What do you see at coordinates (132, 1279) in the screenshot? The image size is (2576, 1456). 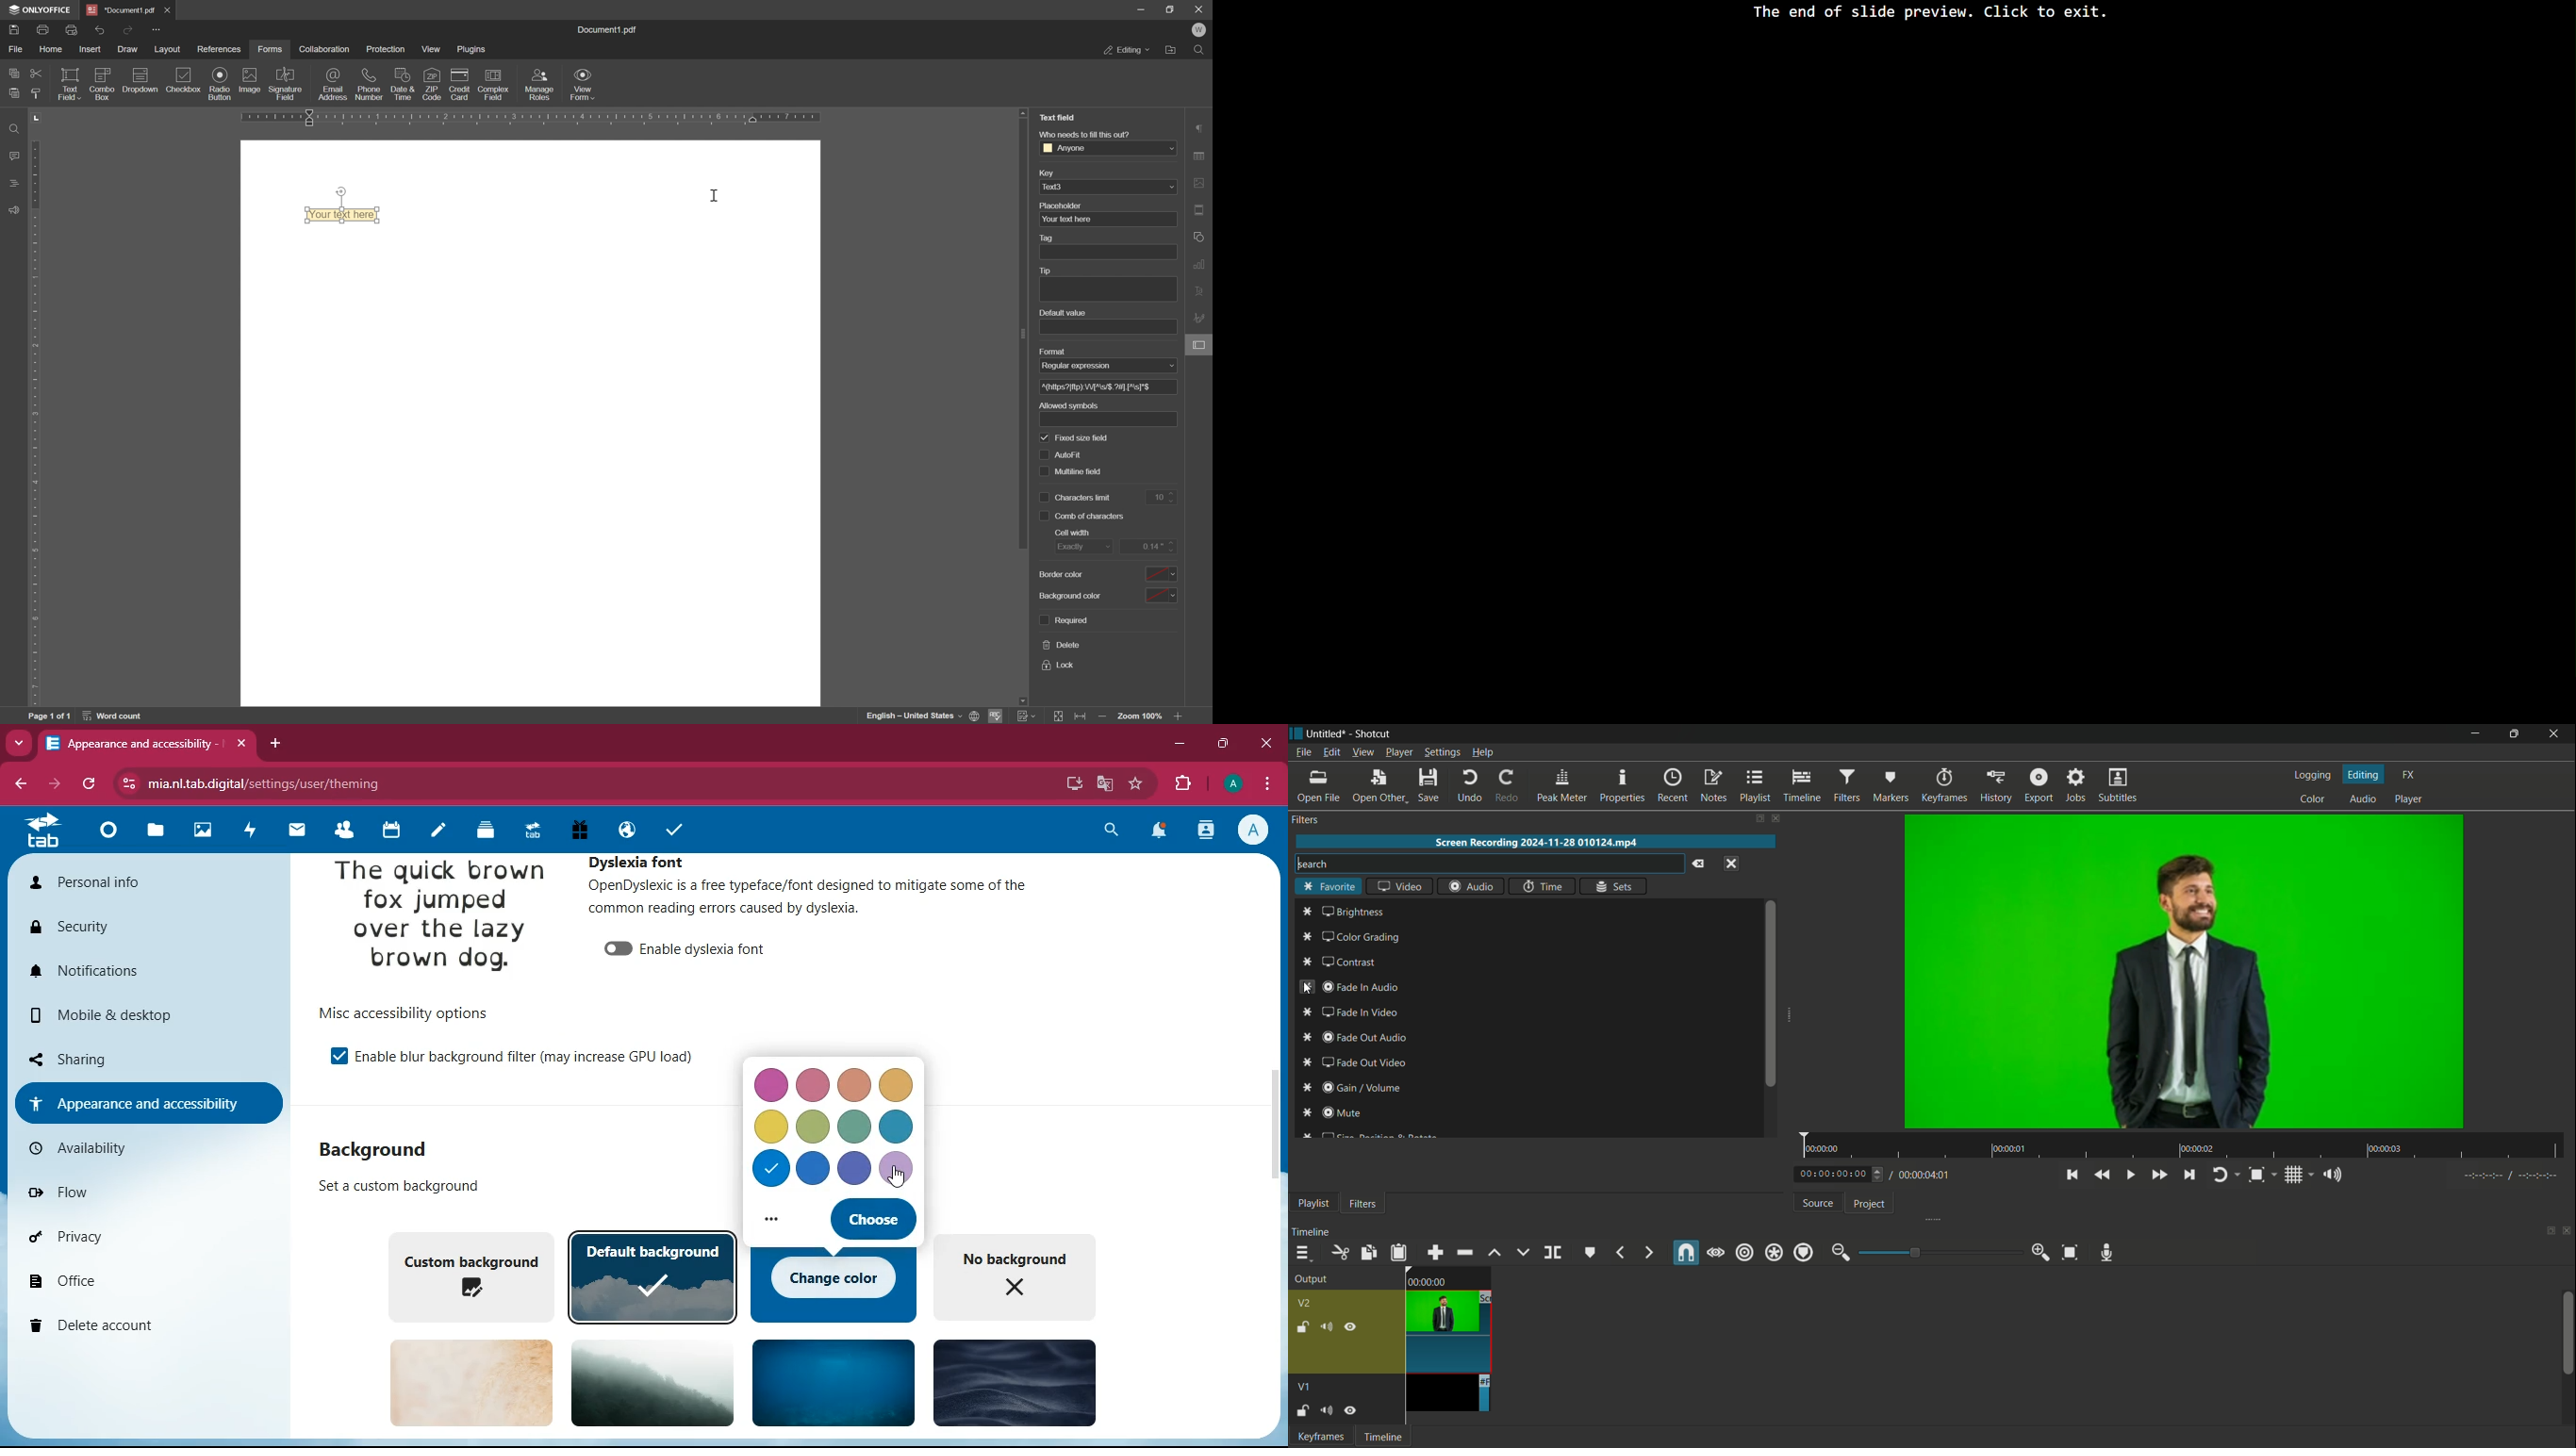 I see `office` at bounding box center [132, 1279].